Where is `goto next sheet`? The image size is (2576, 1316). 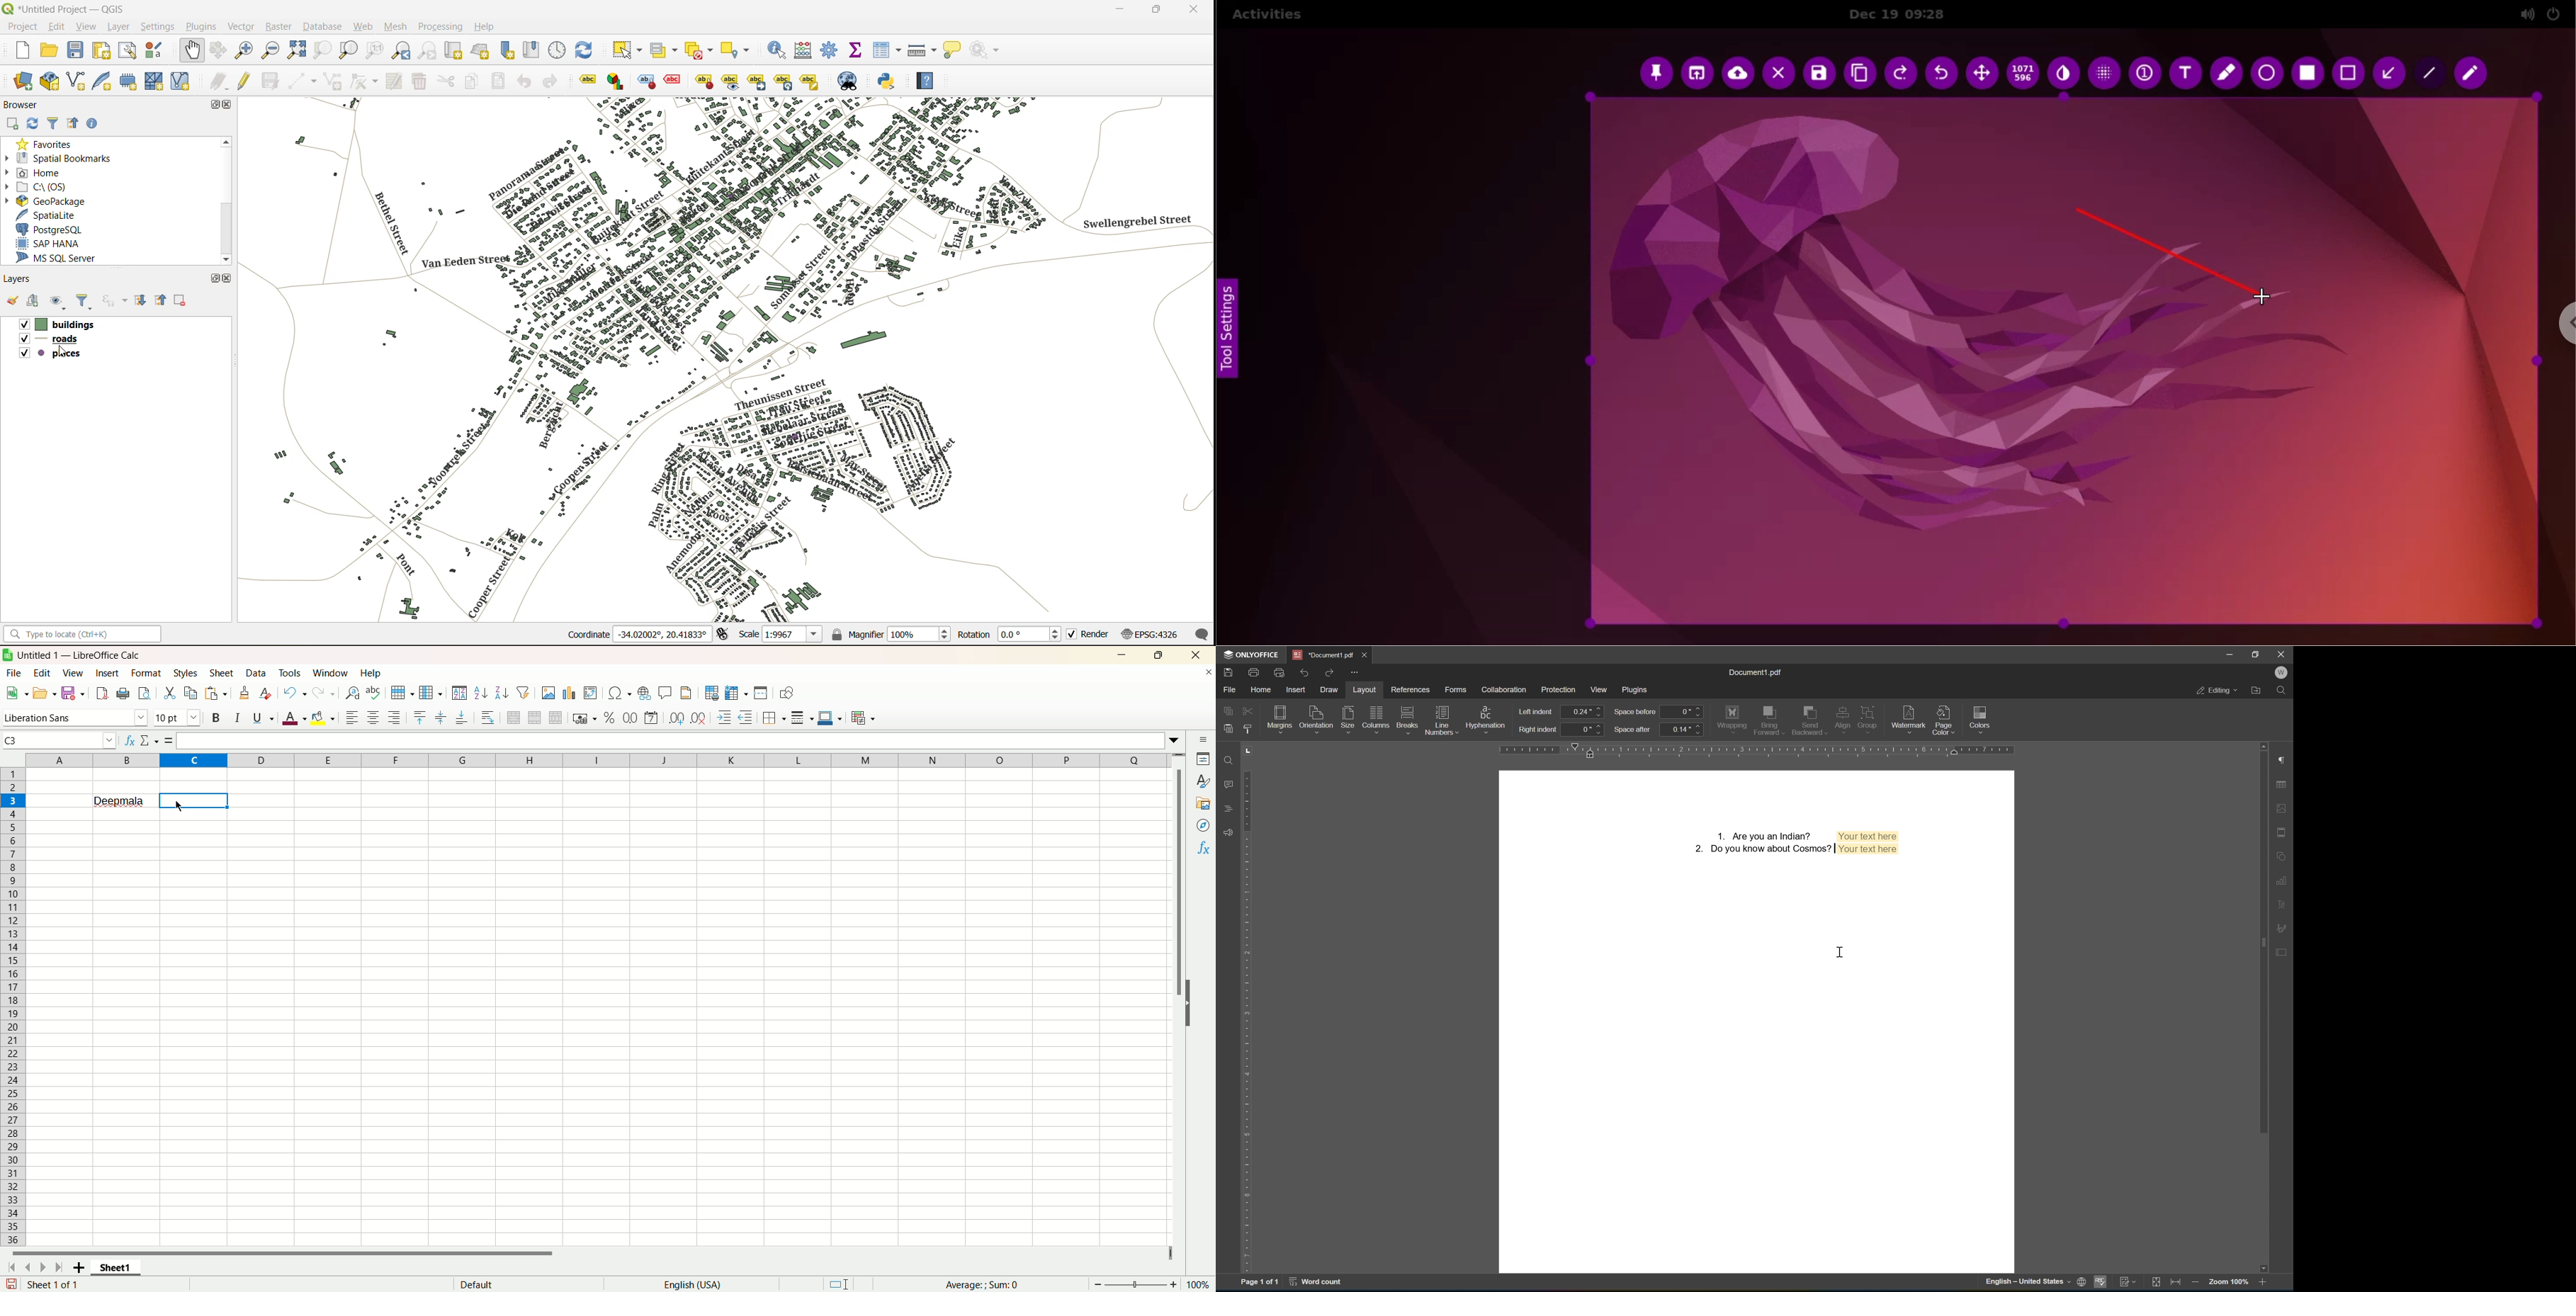 goto next sheet is located at coordinates (41, 1268).